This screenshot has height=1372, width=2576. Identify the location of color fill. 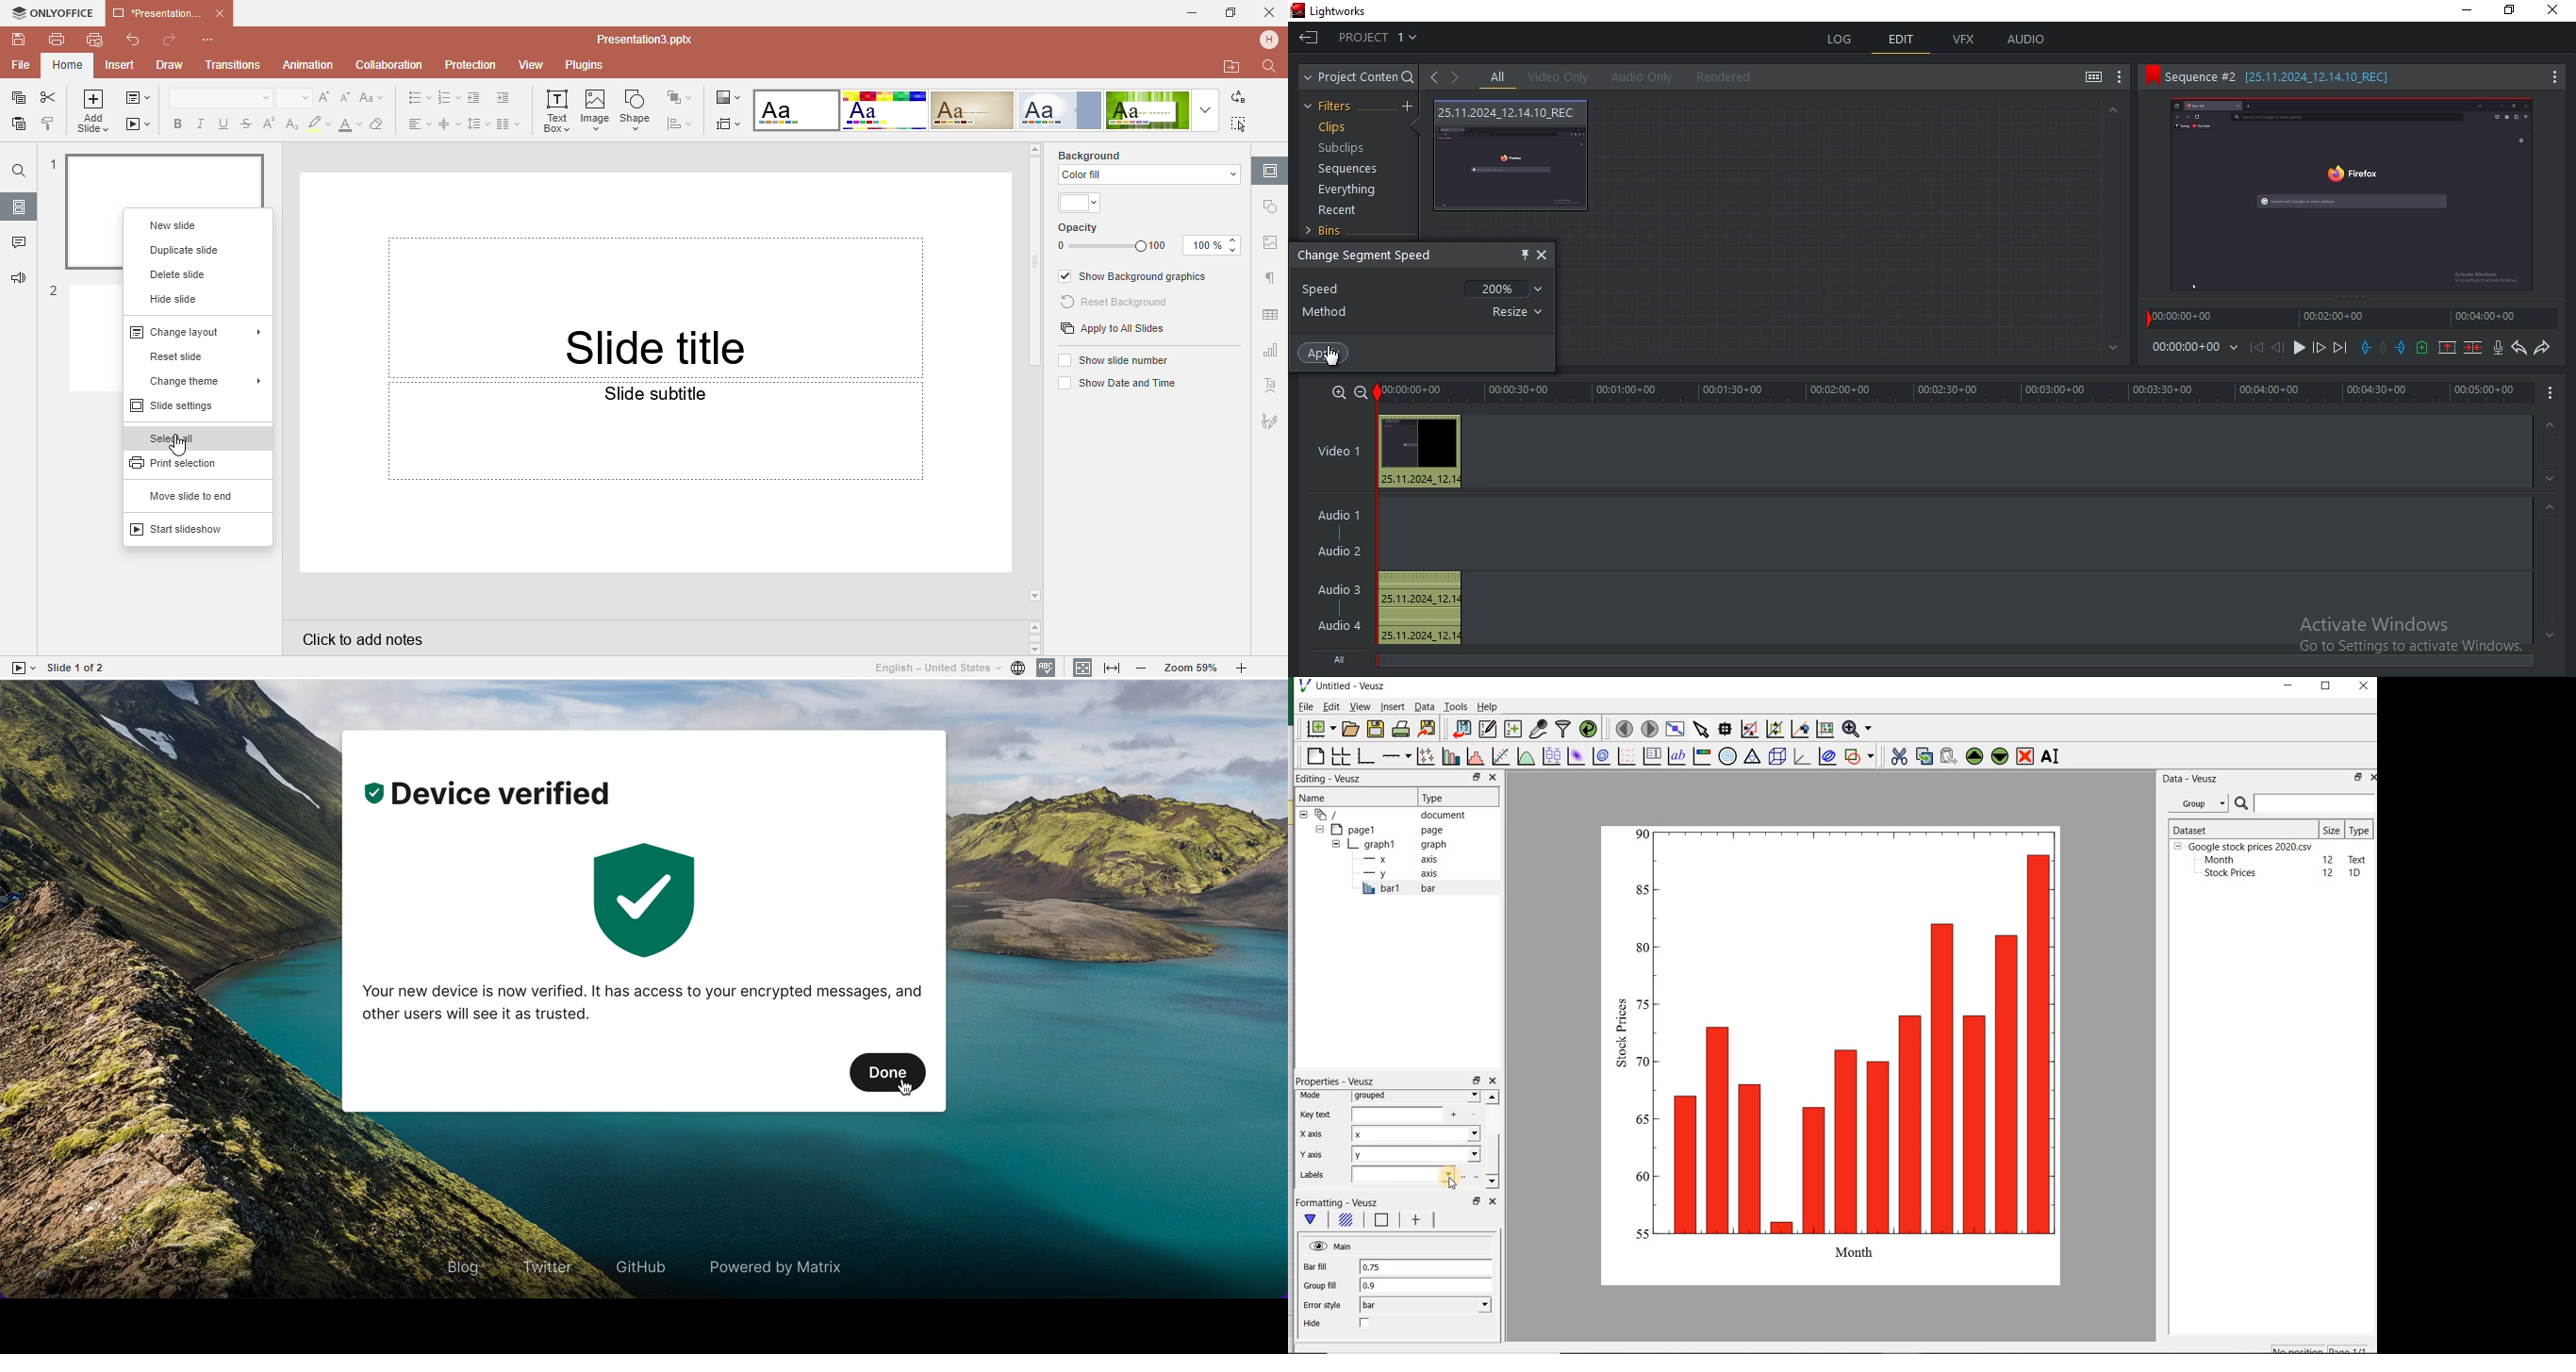
(1147, 174).